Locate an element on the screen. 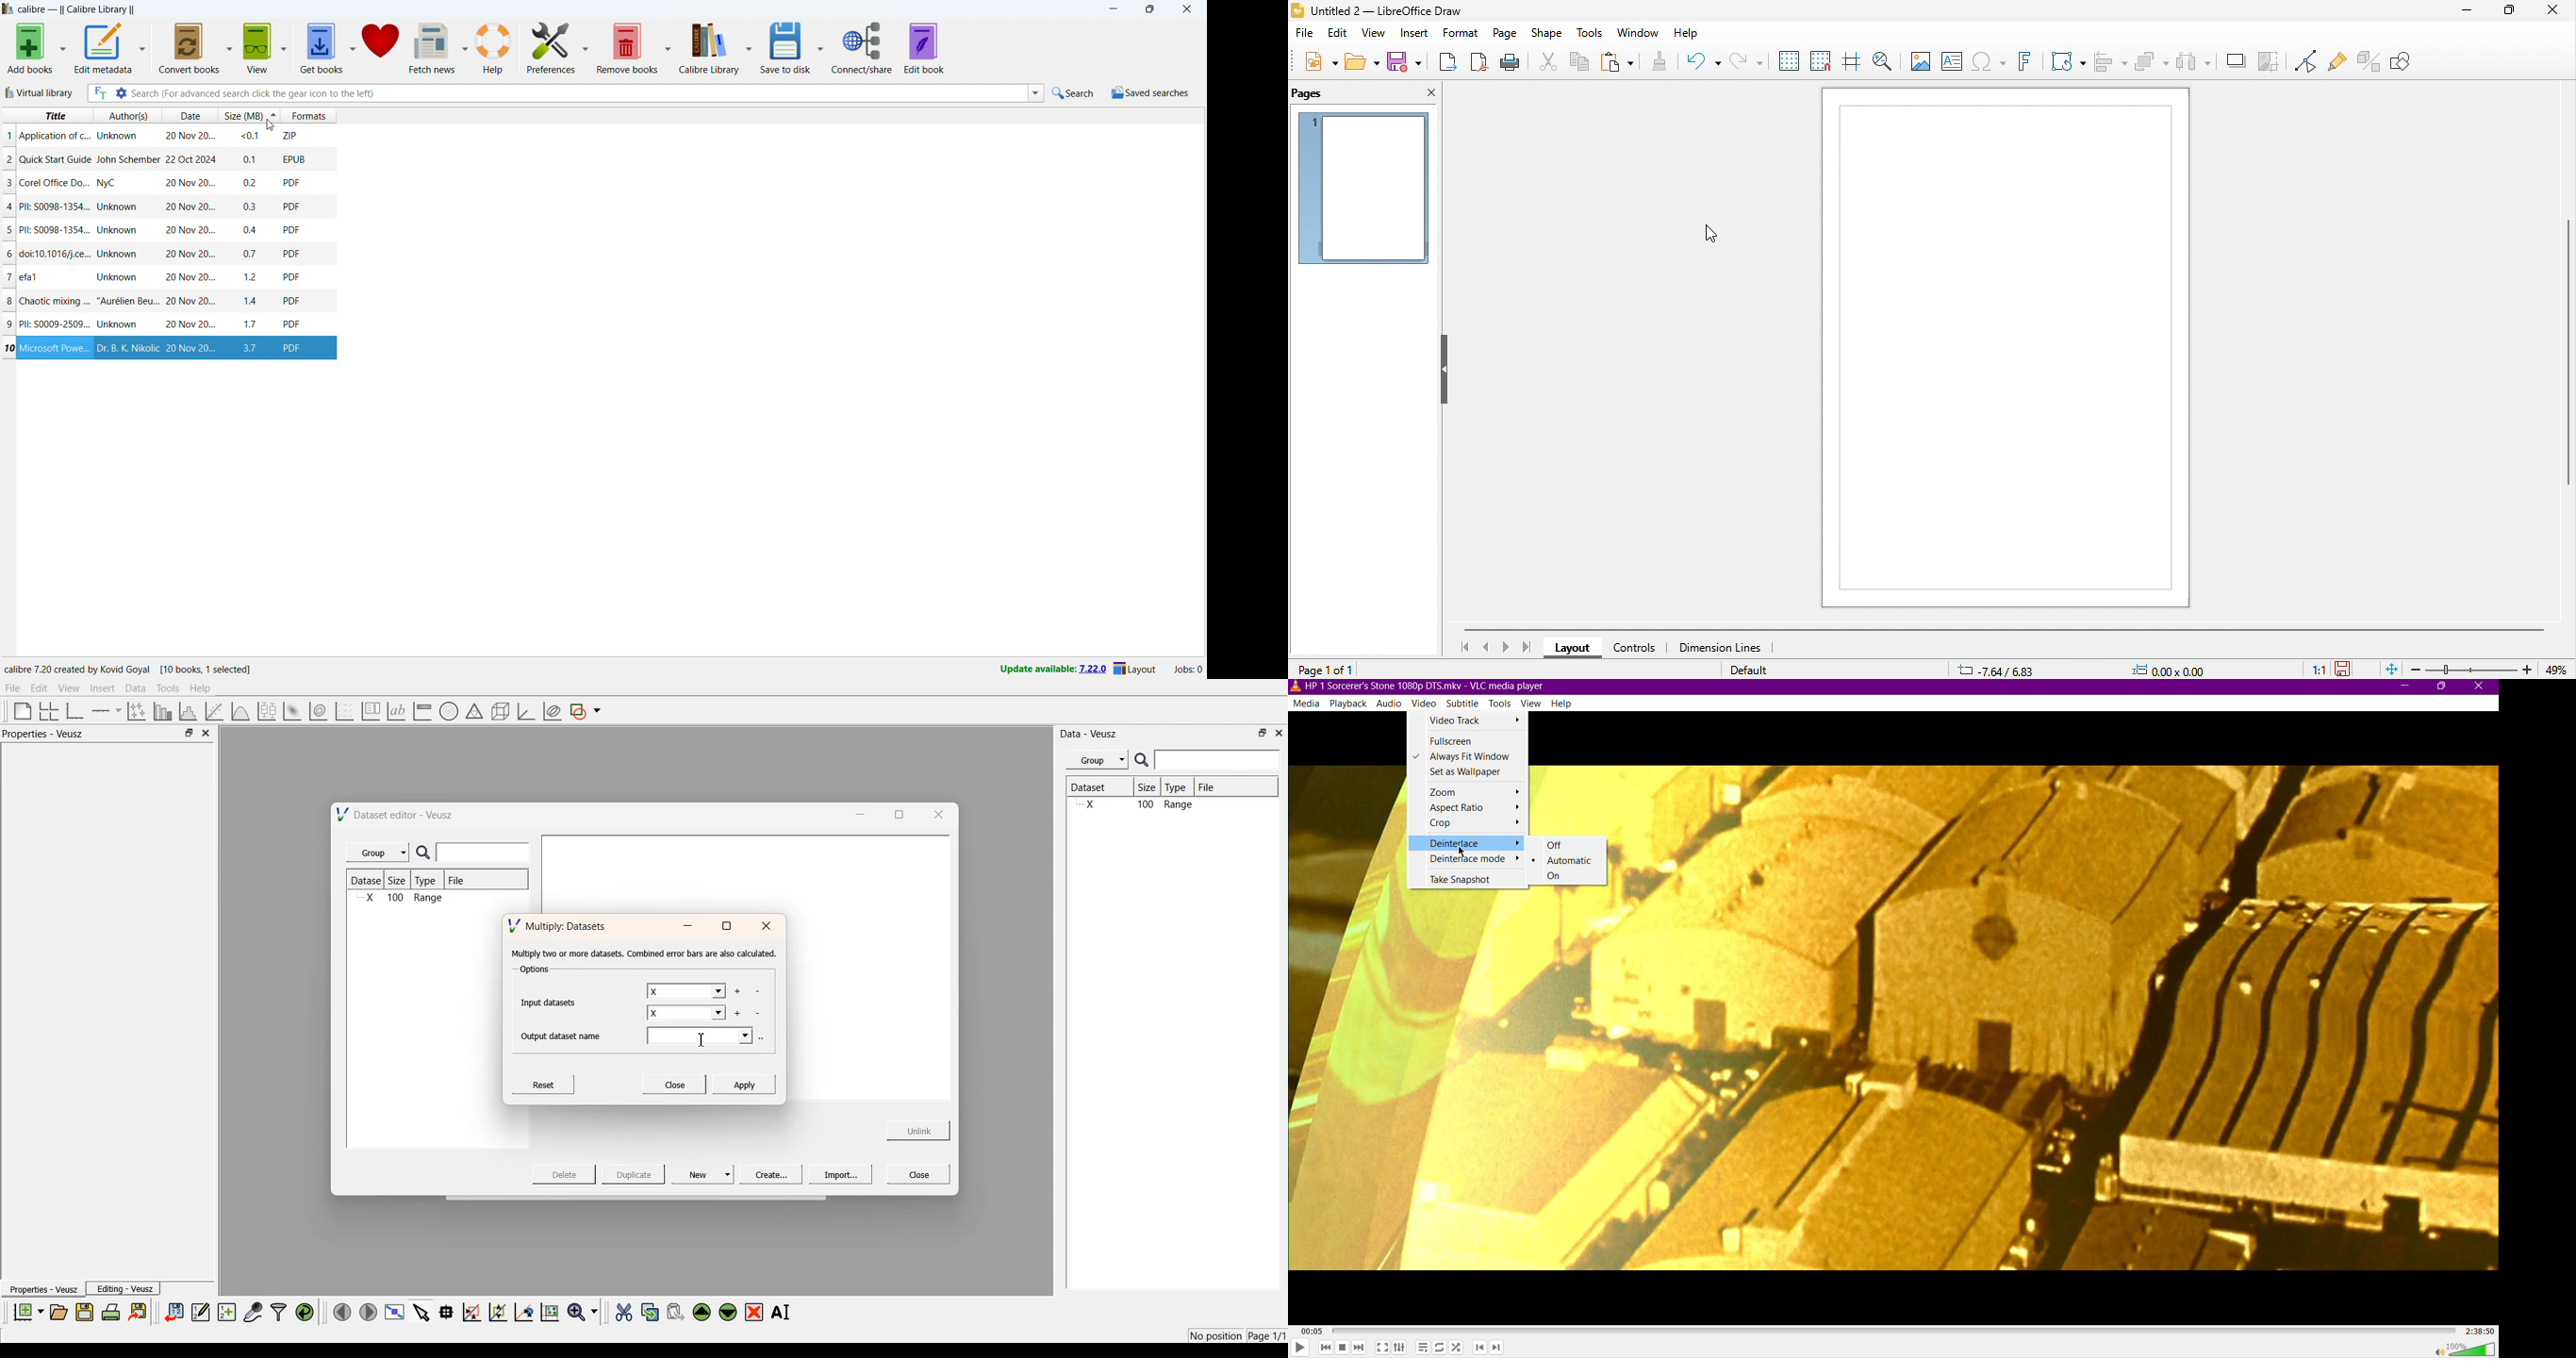  PDF is located at coordinates (290, 253).